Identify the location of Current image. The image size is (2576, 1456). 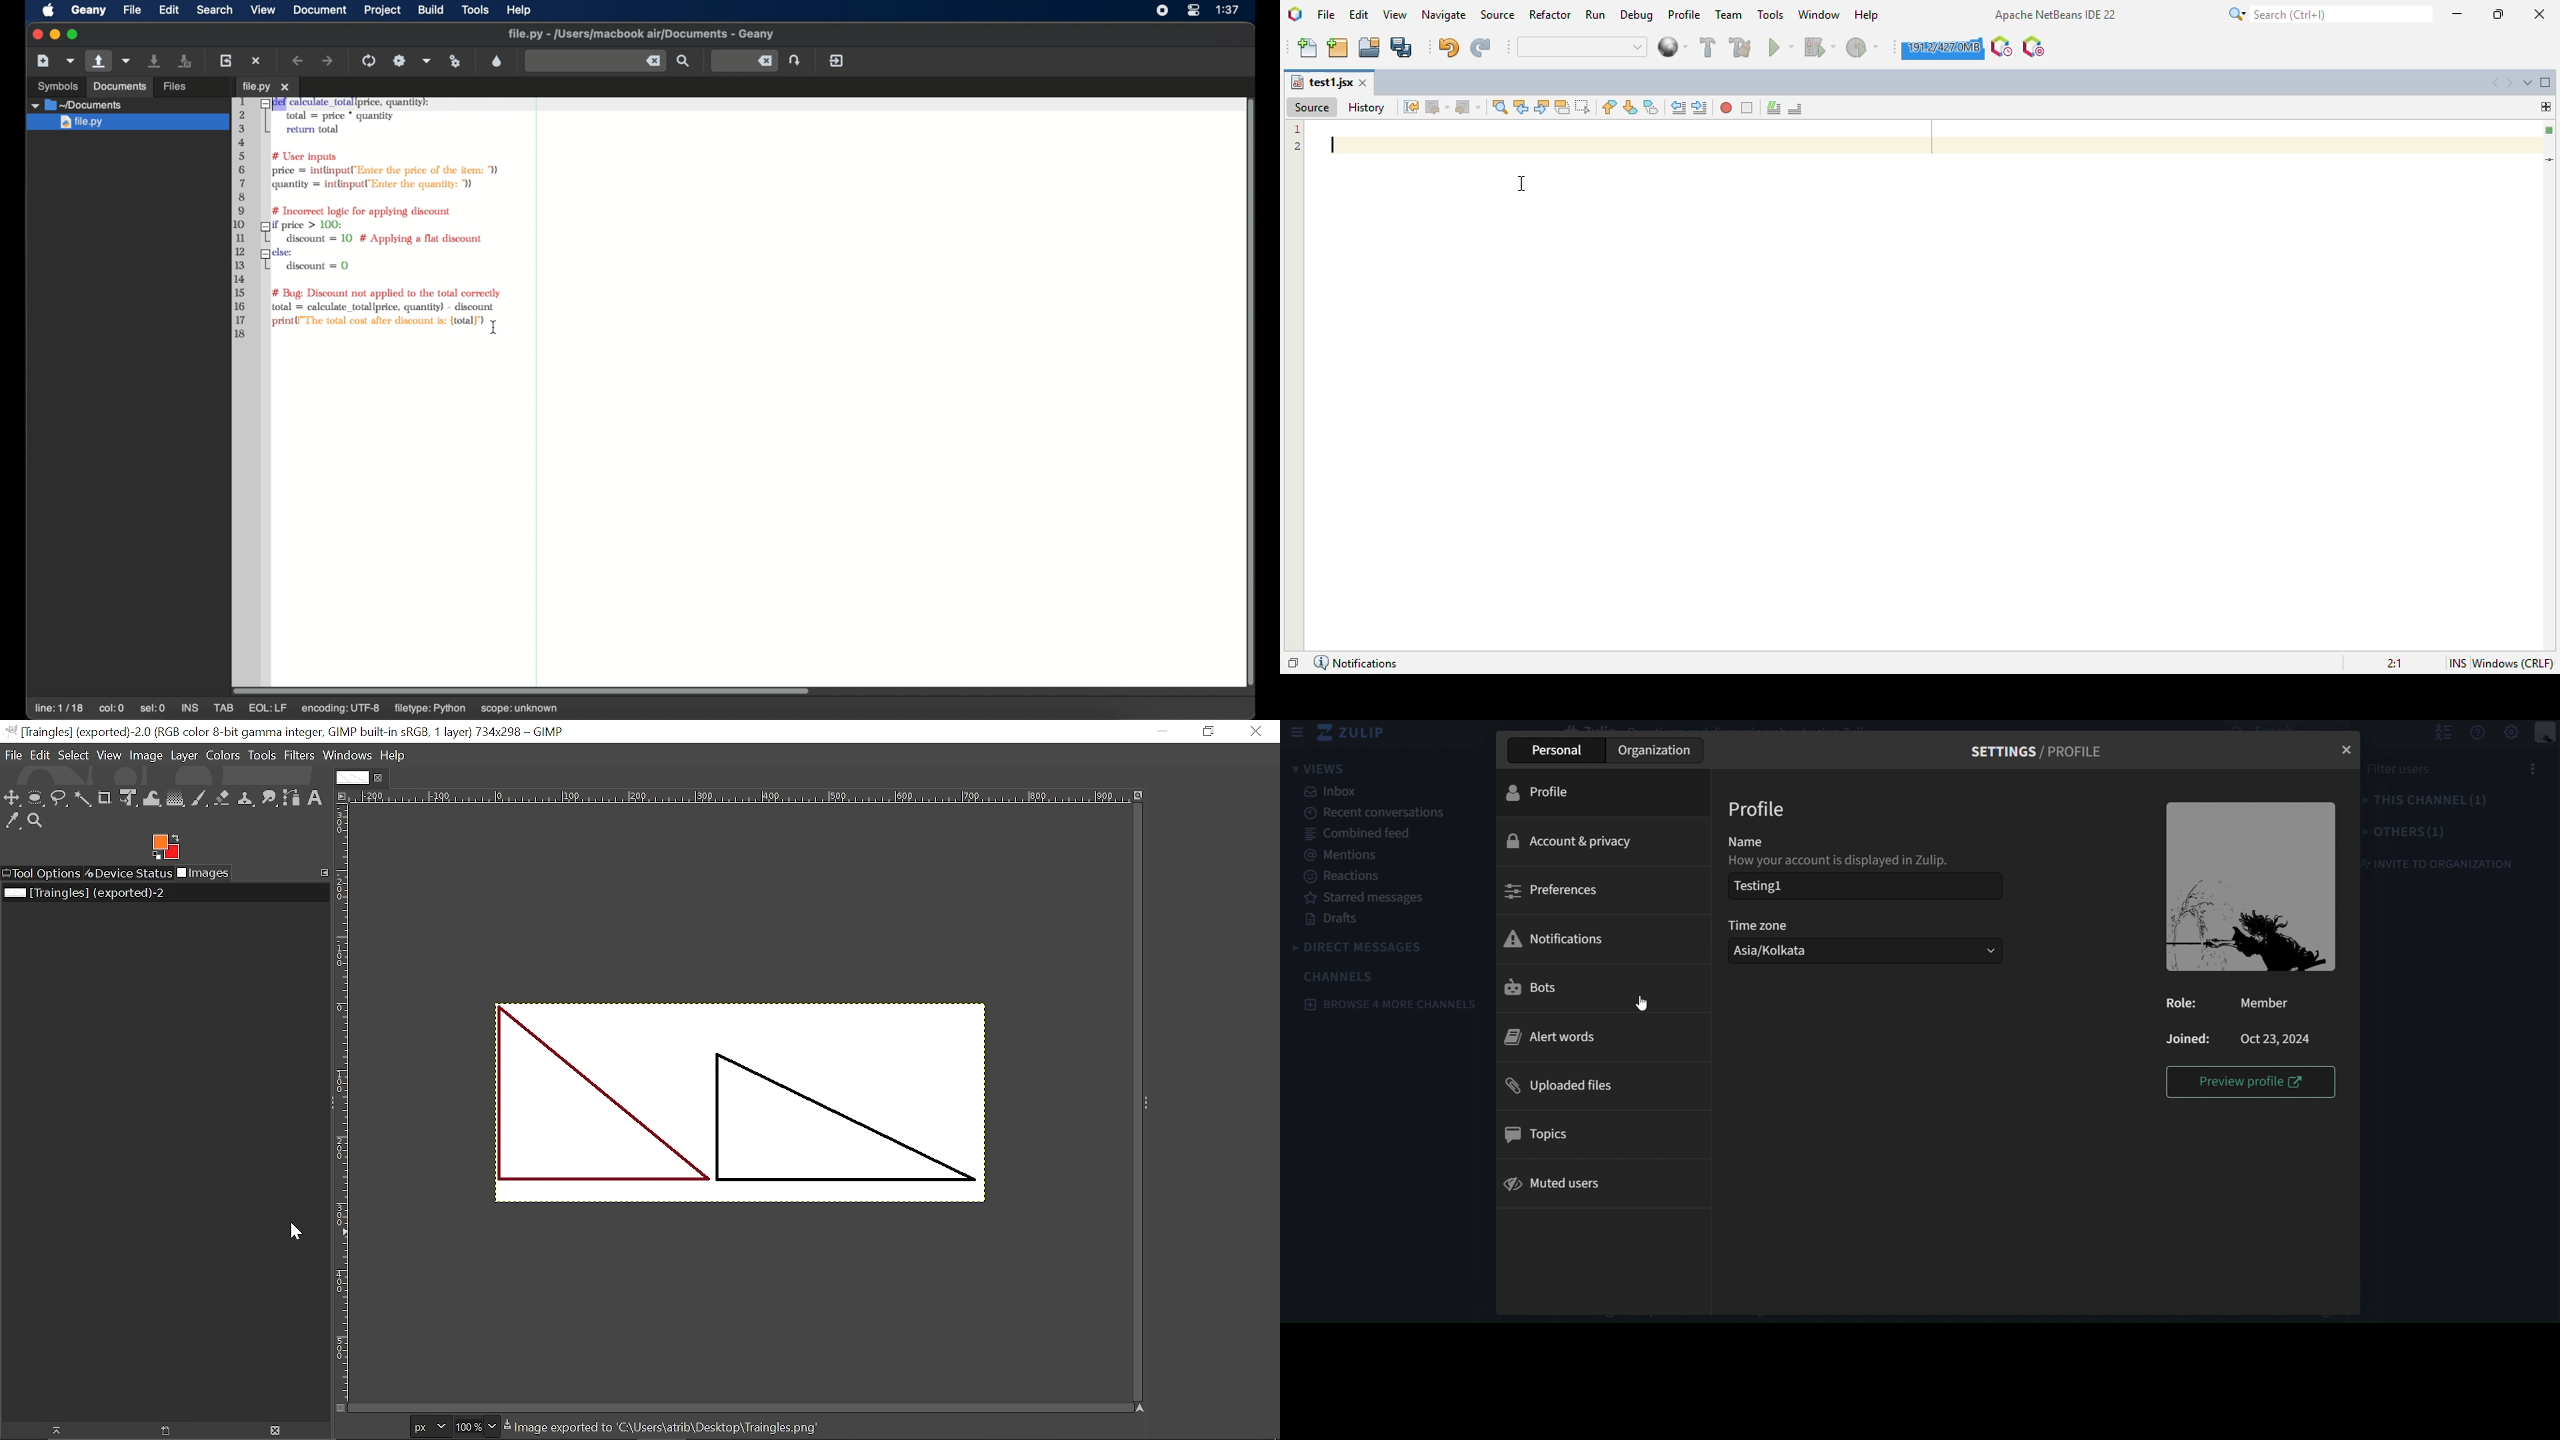
(740, 1104).